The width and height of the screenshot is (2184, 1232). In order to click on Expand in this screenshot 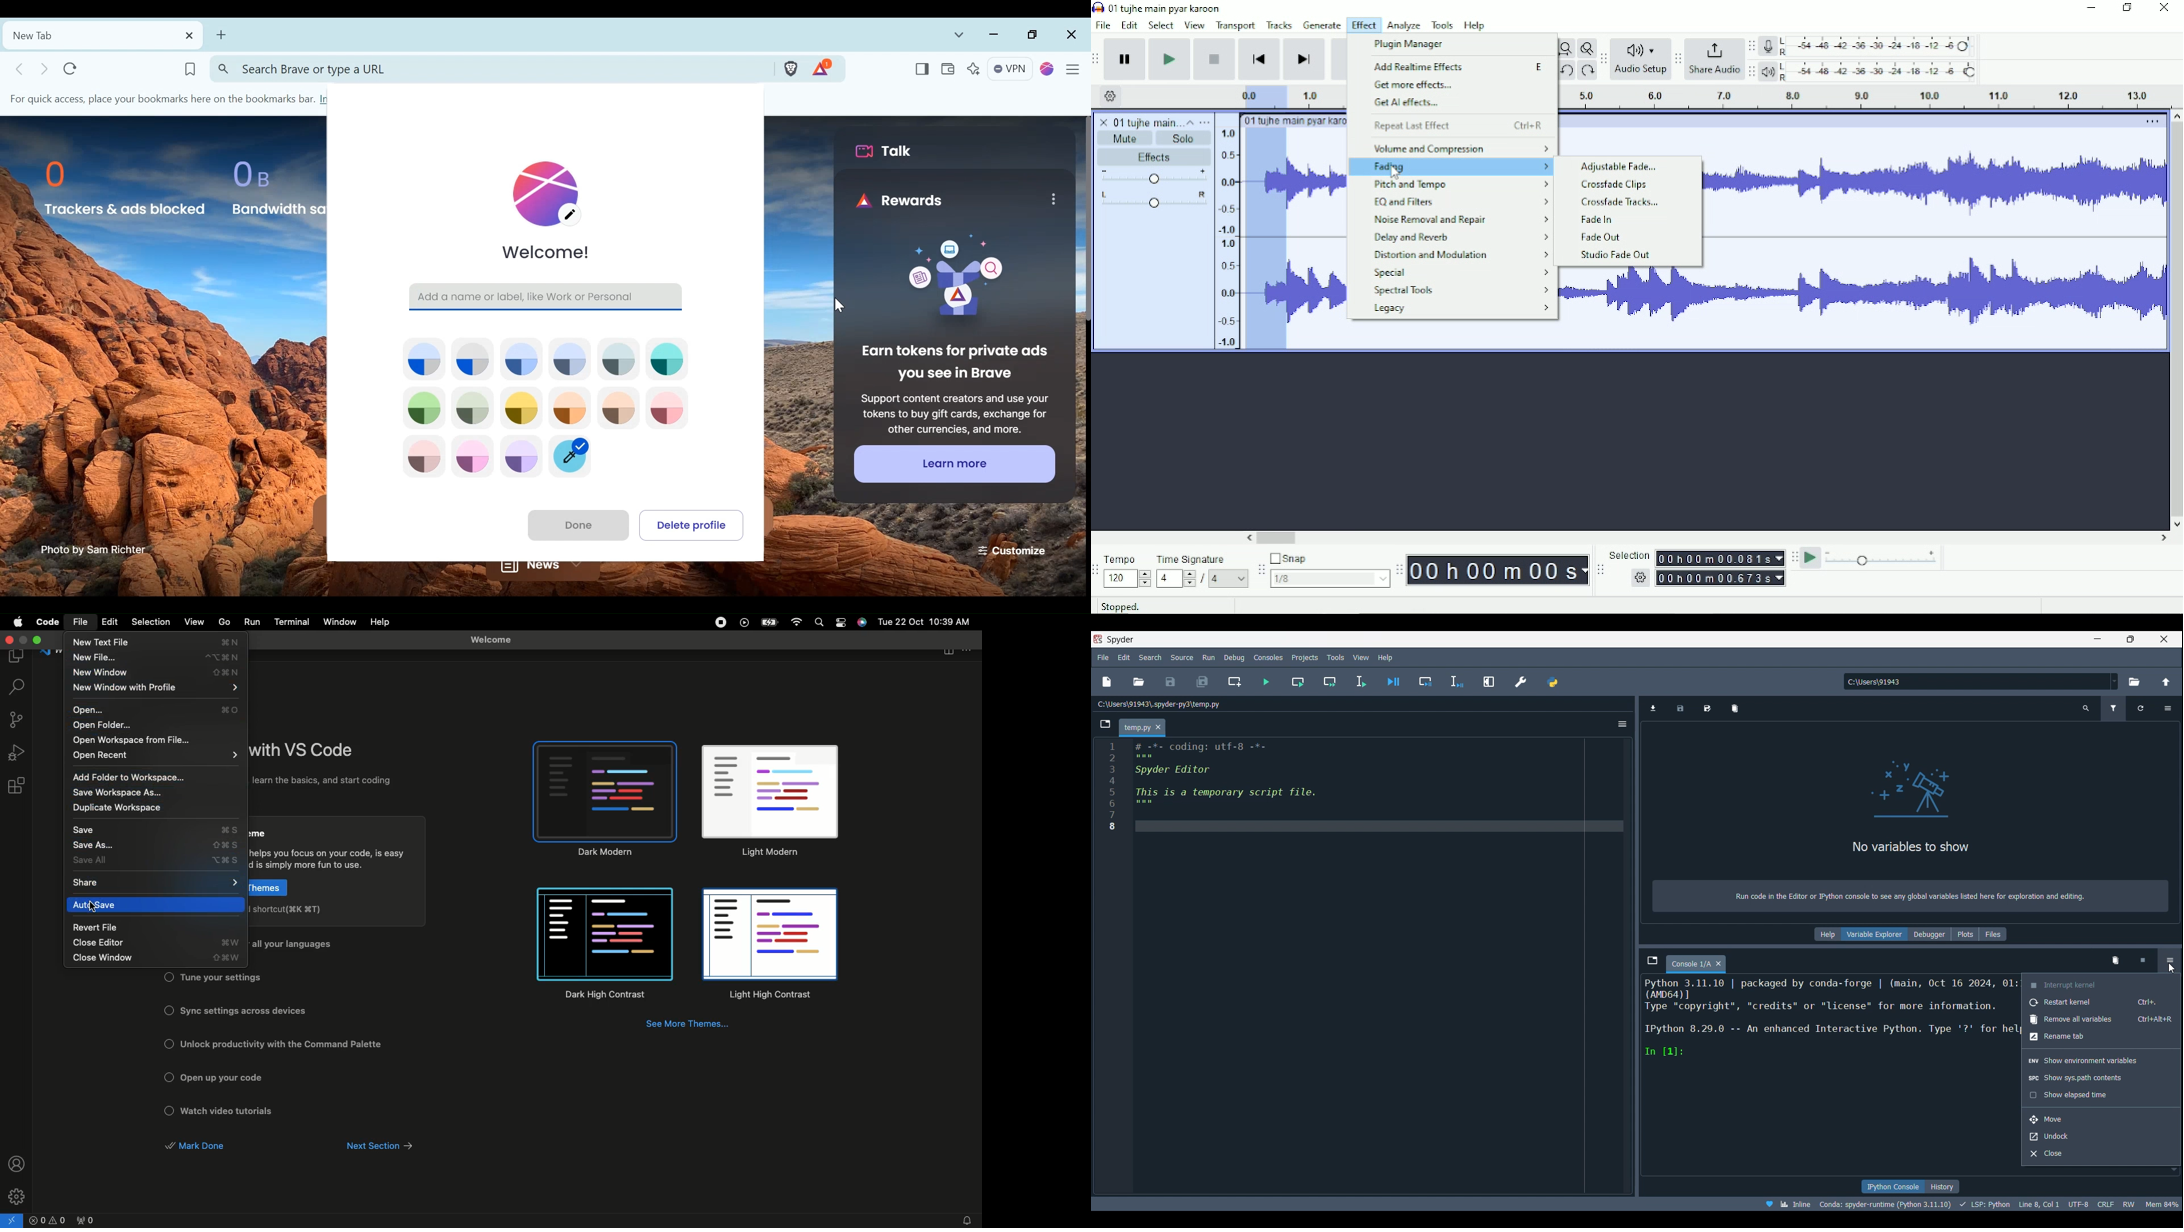, I will do `click(39, 640)`.